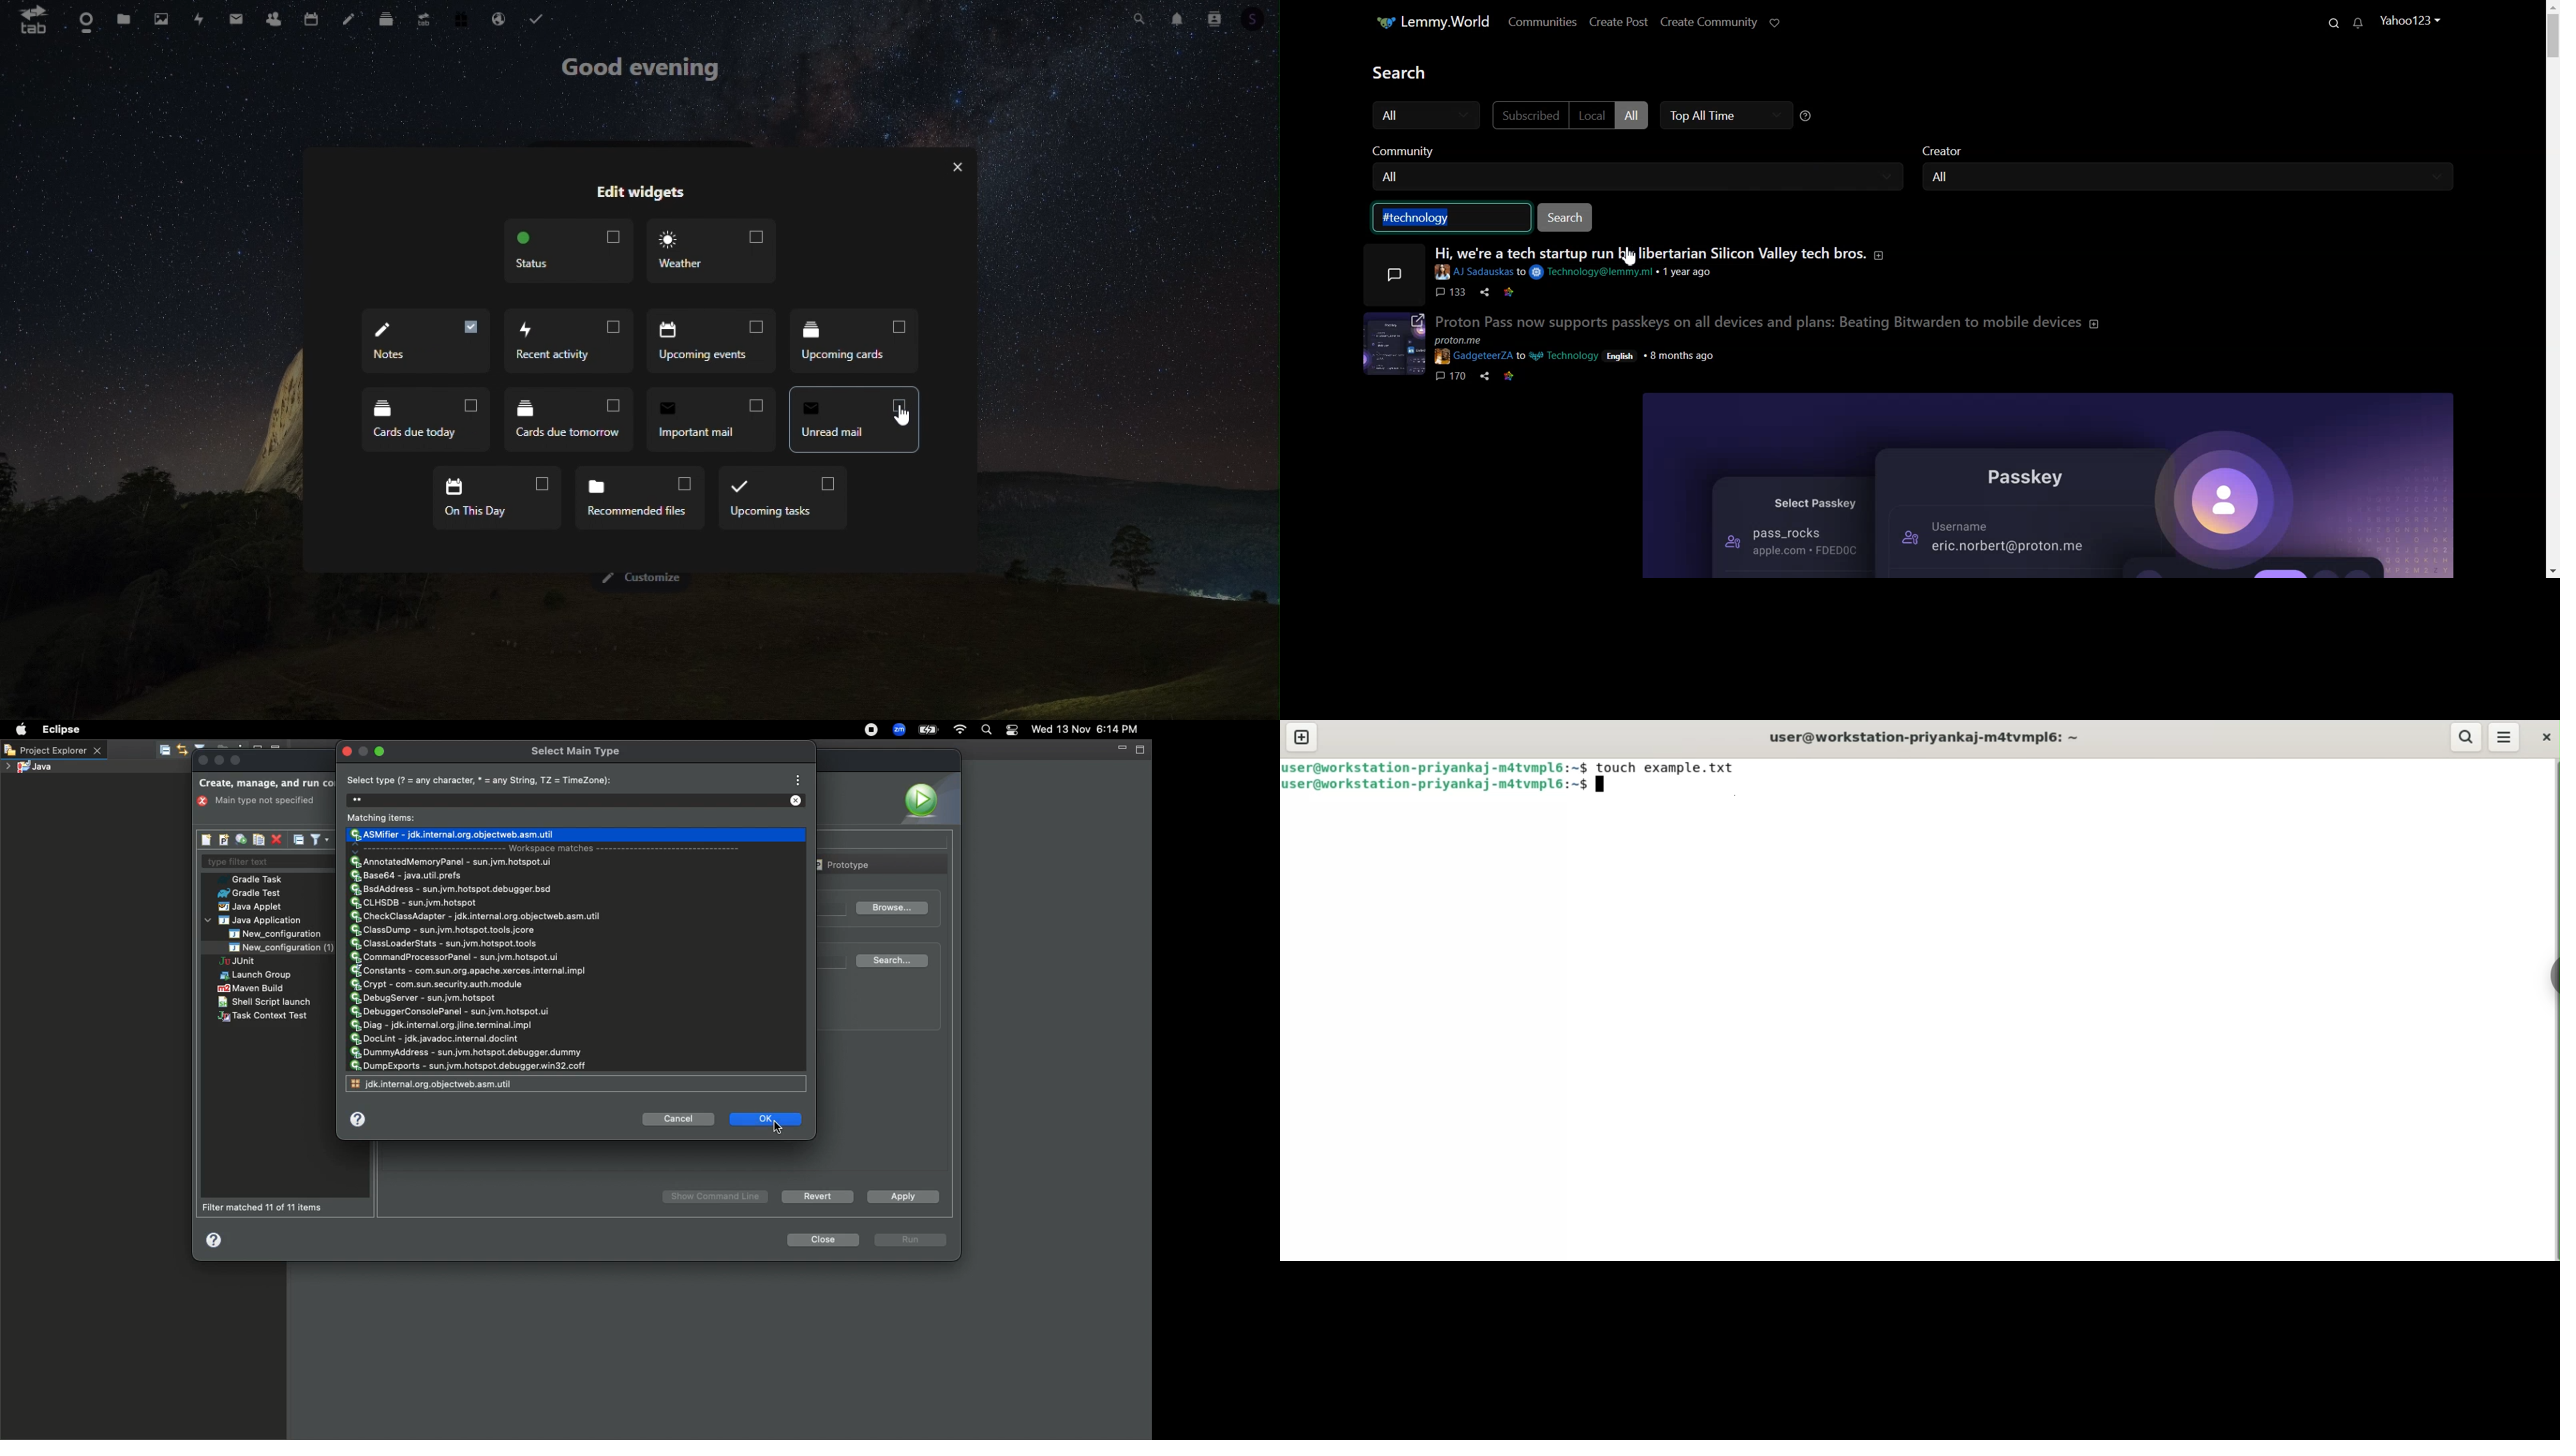  What do you see at coordinates (2414, 21) in the screenshot?
I see `Account` at bounding box center [2414, 21].